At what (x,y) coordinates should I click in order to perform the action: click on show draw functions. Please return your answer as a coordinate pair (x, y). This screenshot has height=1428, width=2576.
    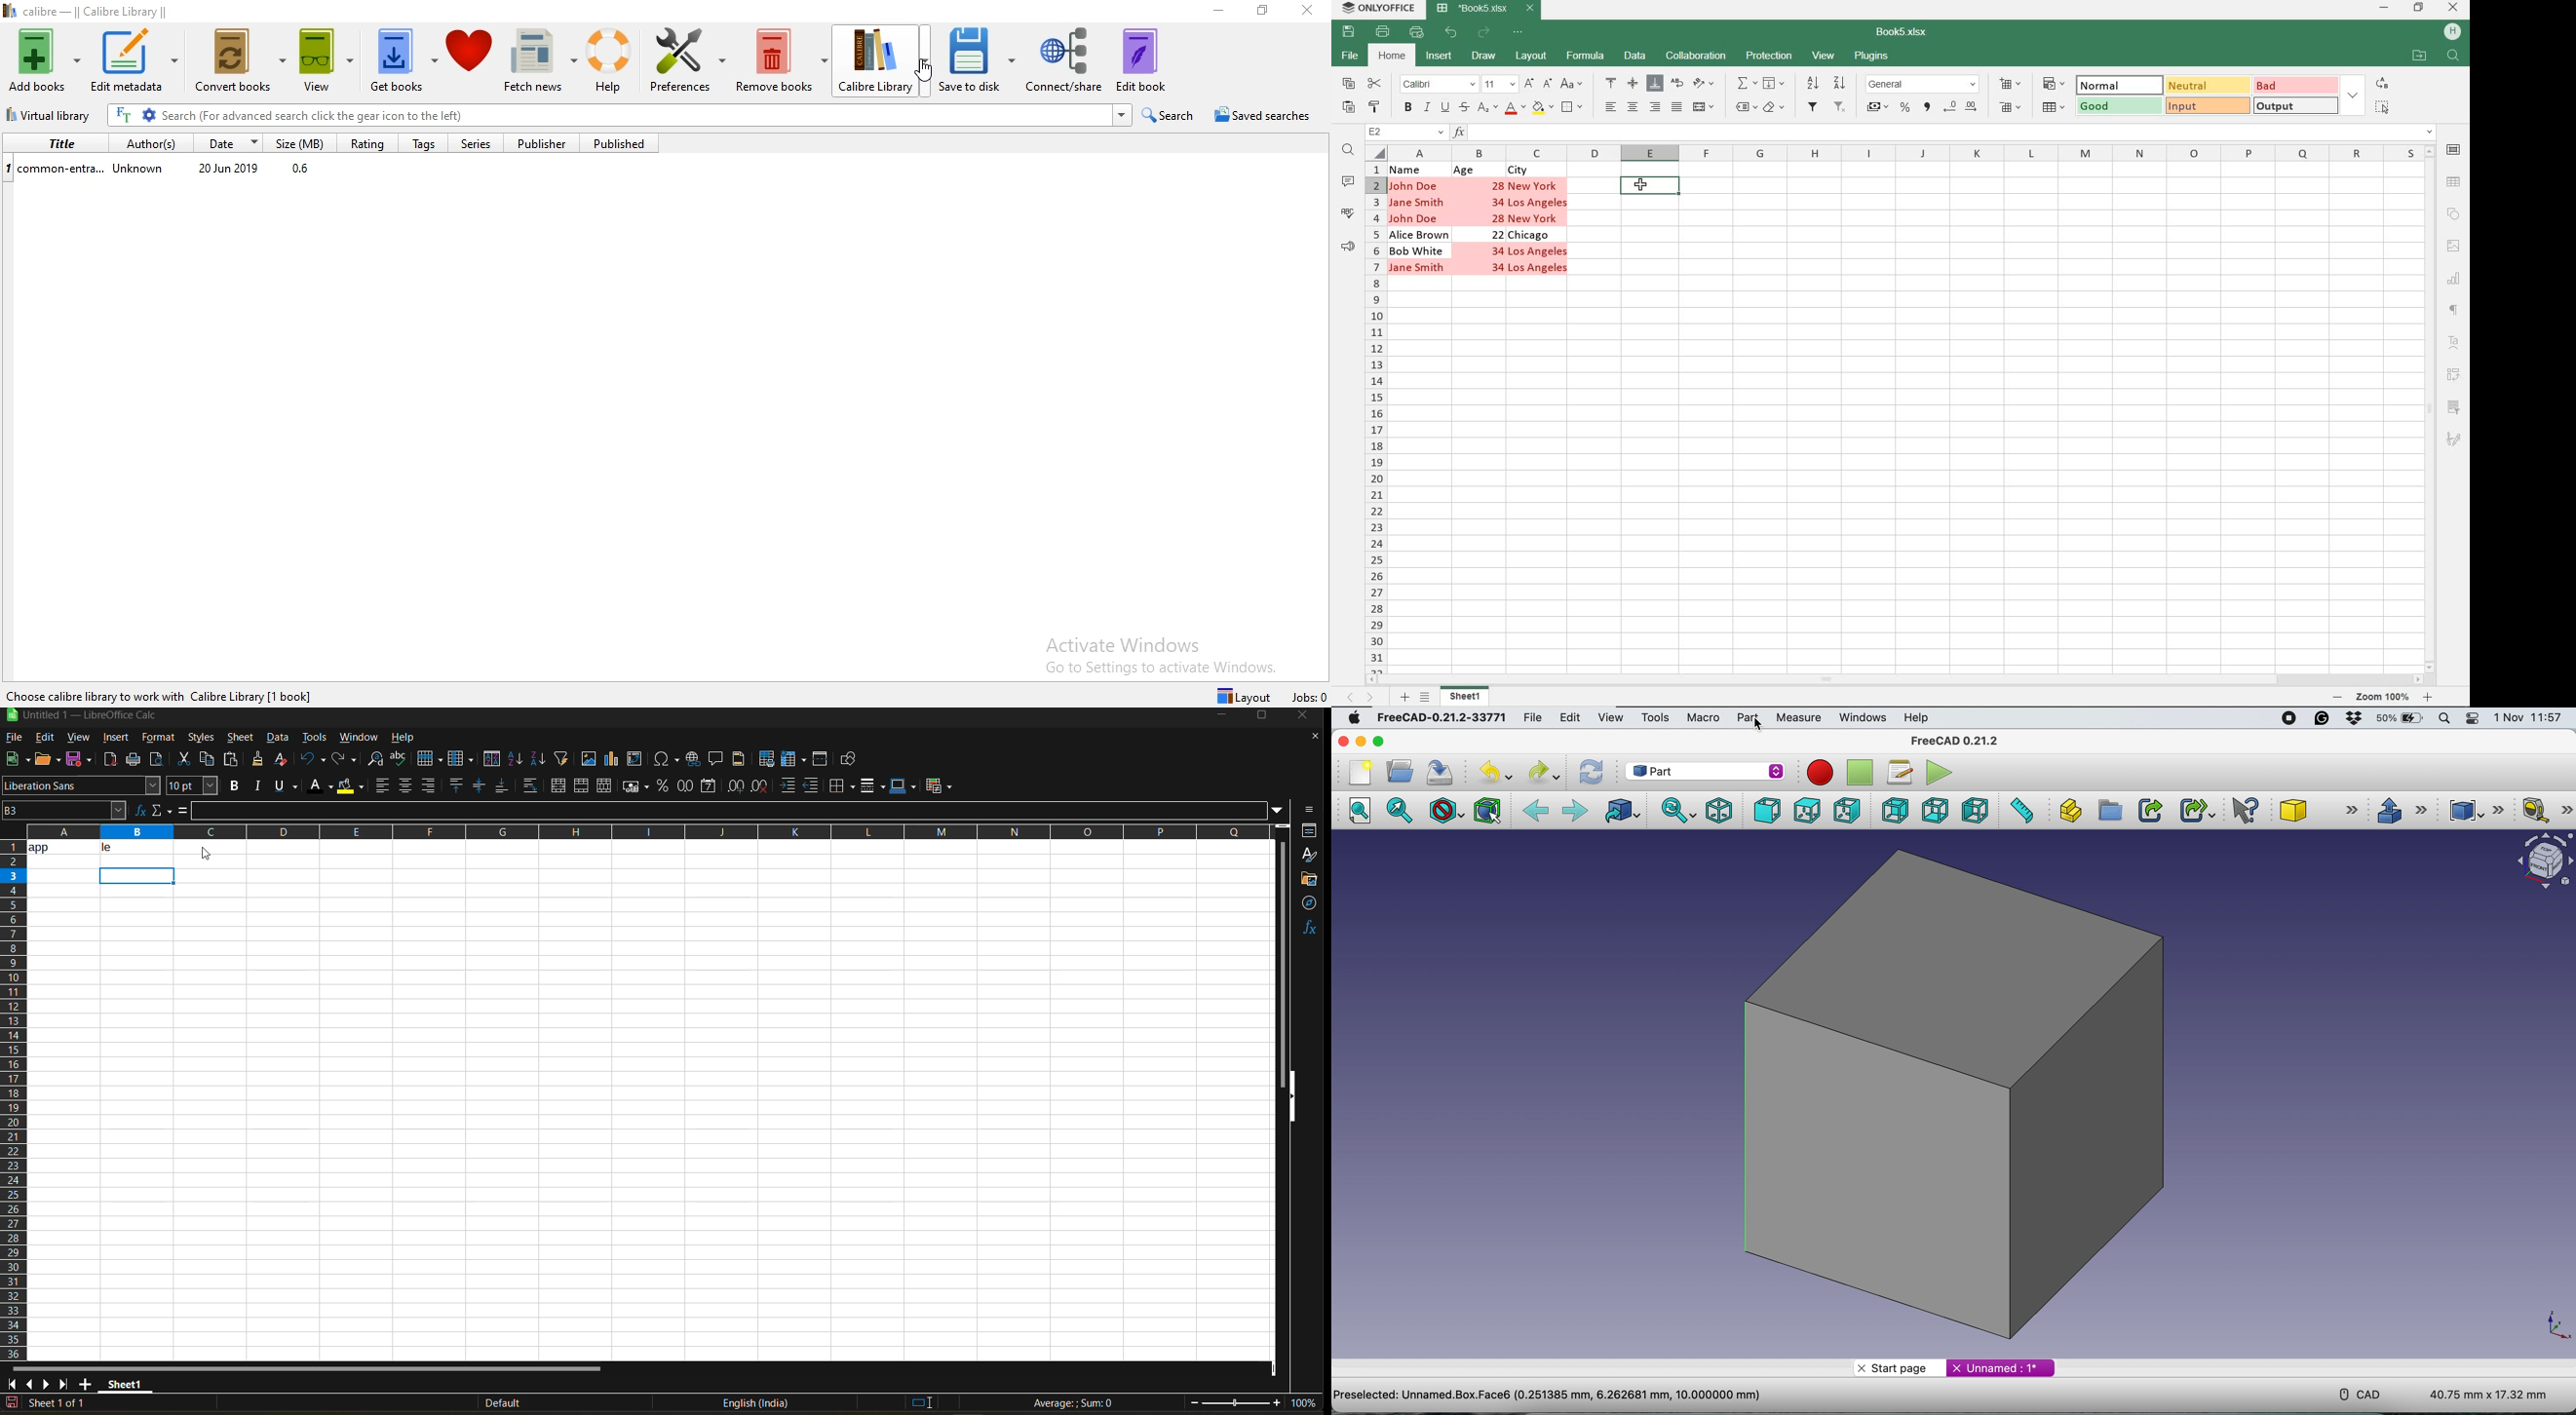
    Looking at the image, I should click on (846, 761).